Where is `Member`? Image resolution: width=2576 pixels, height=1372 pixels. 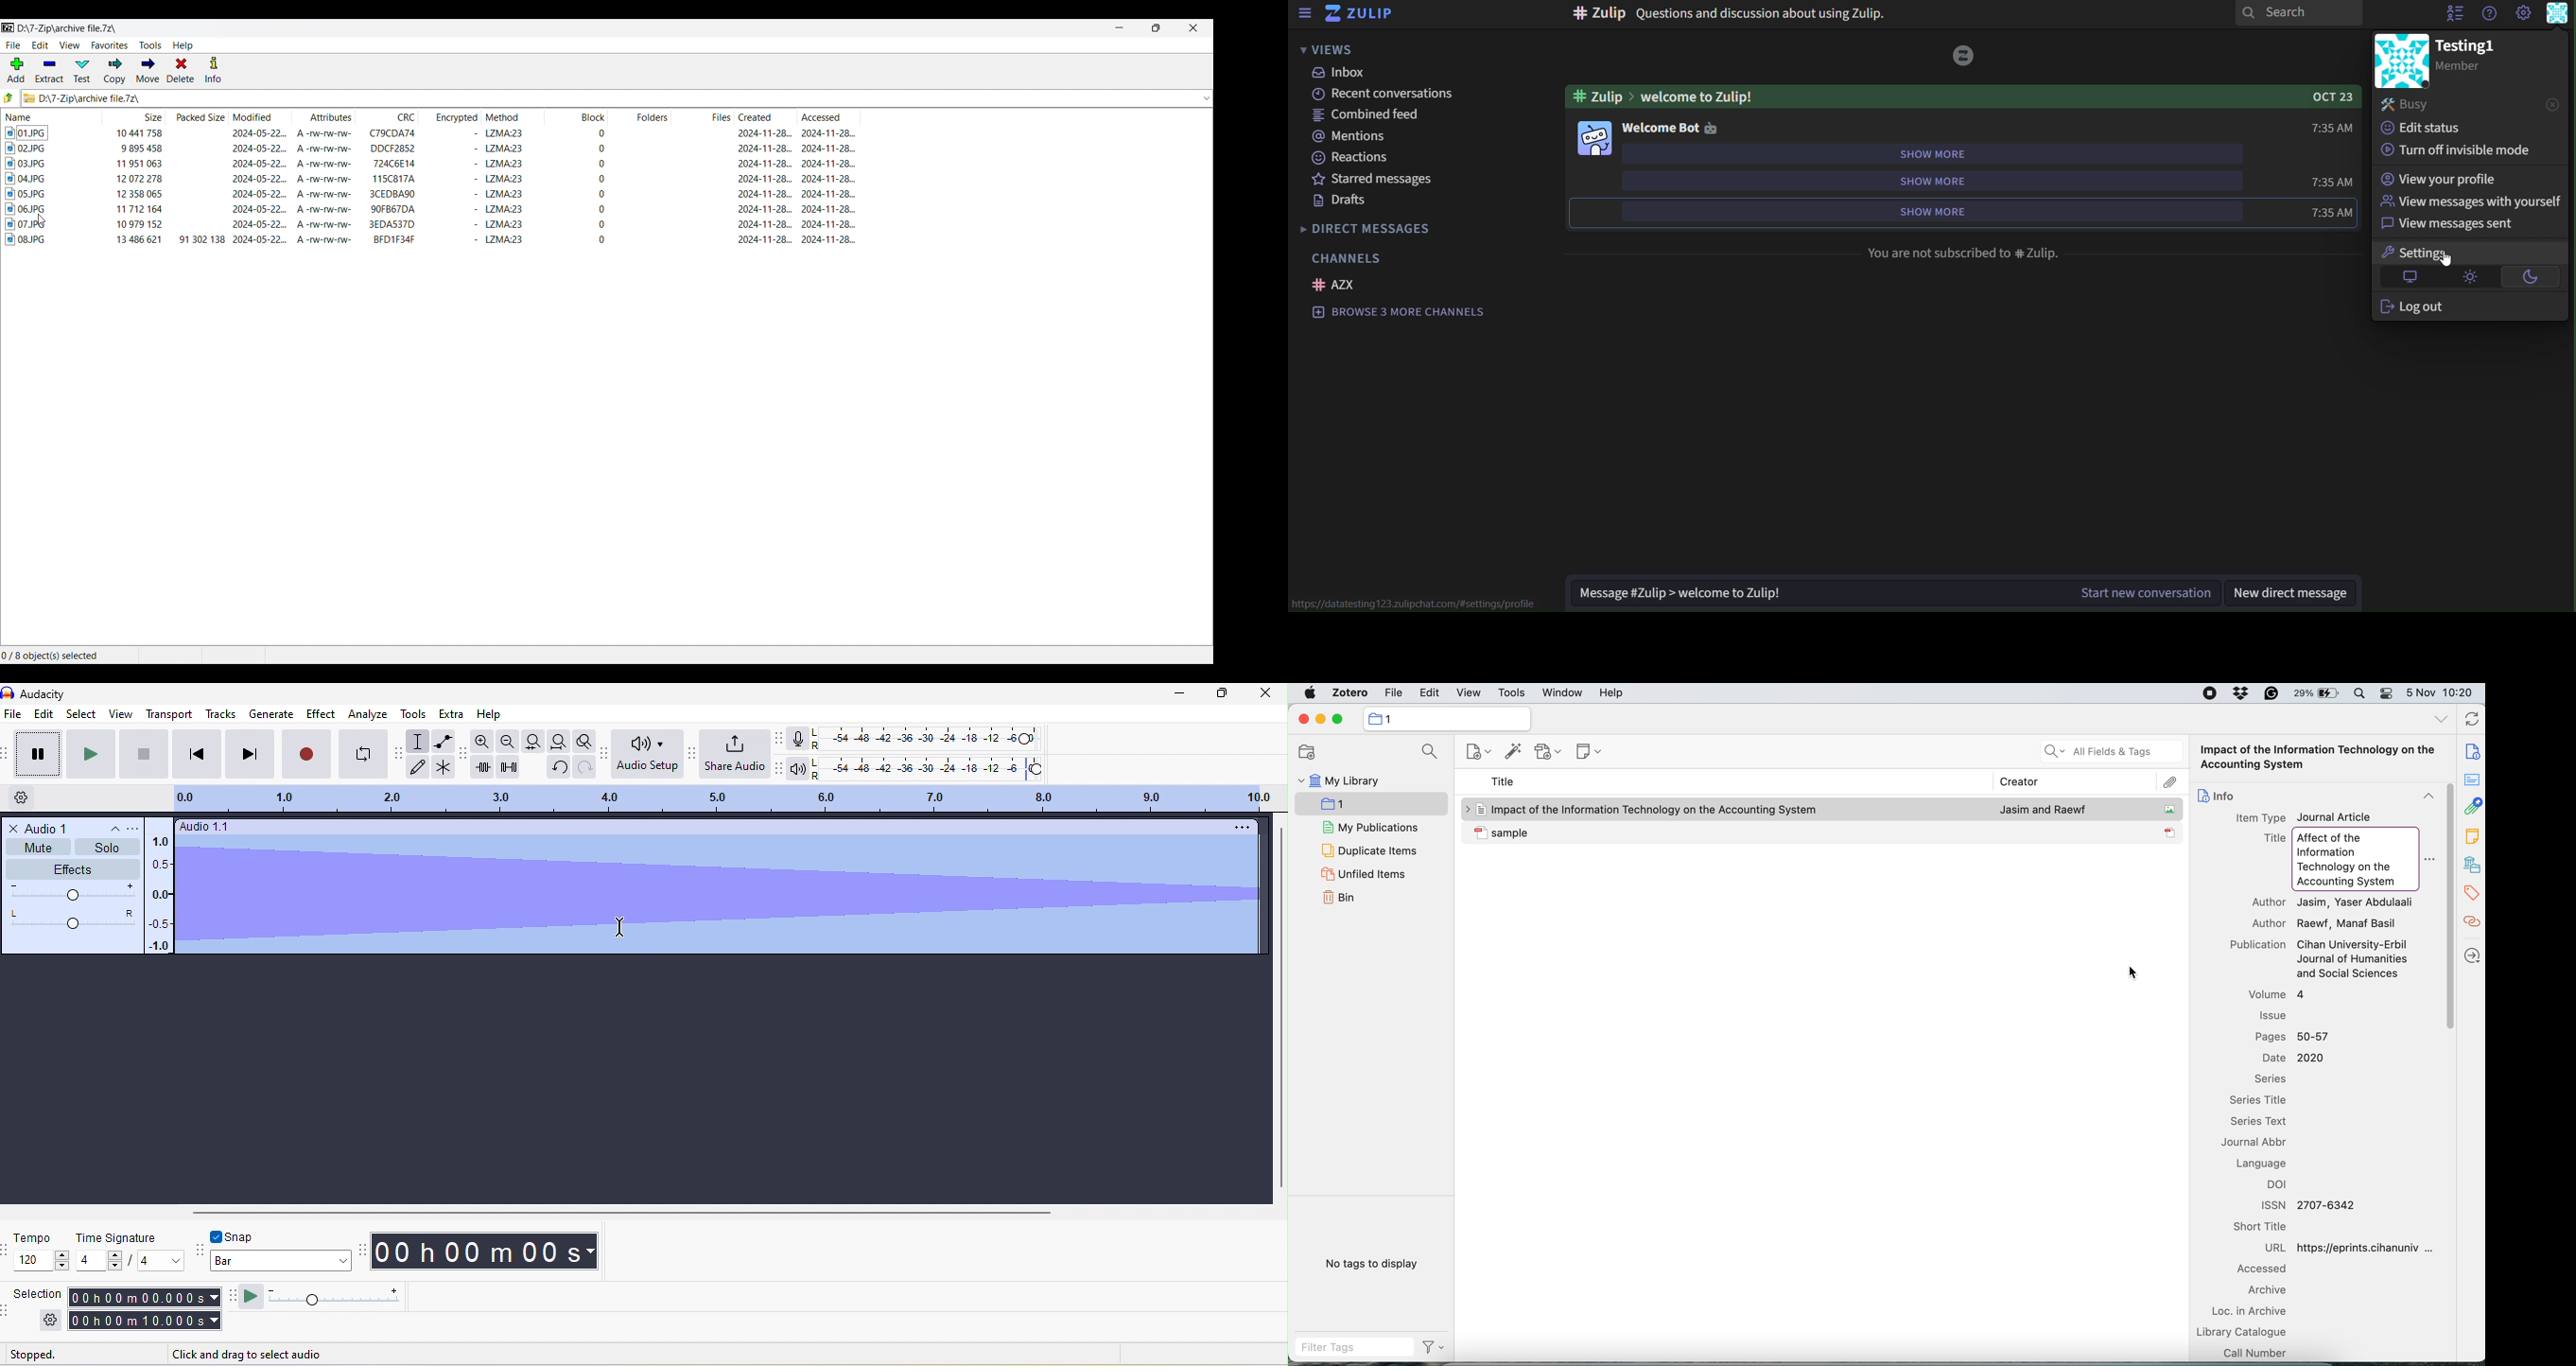
Member is located at coordinates (2470, 67).